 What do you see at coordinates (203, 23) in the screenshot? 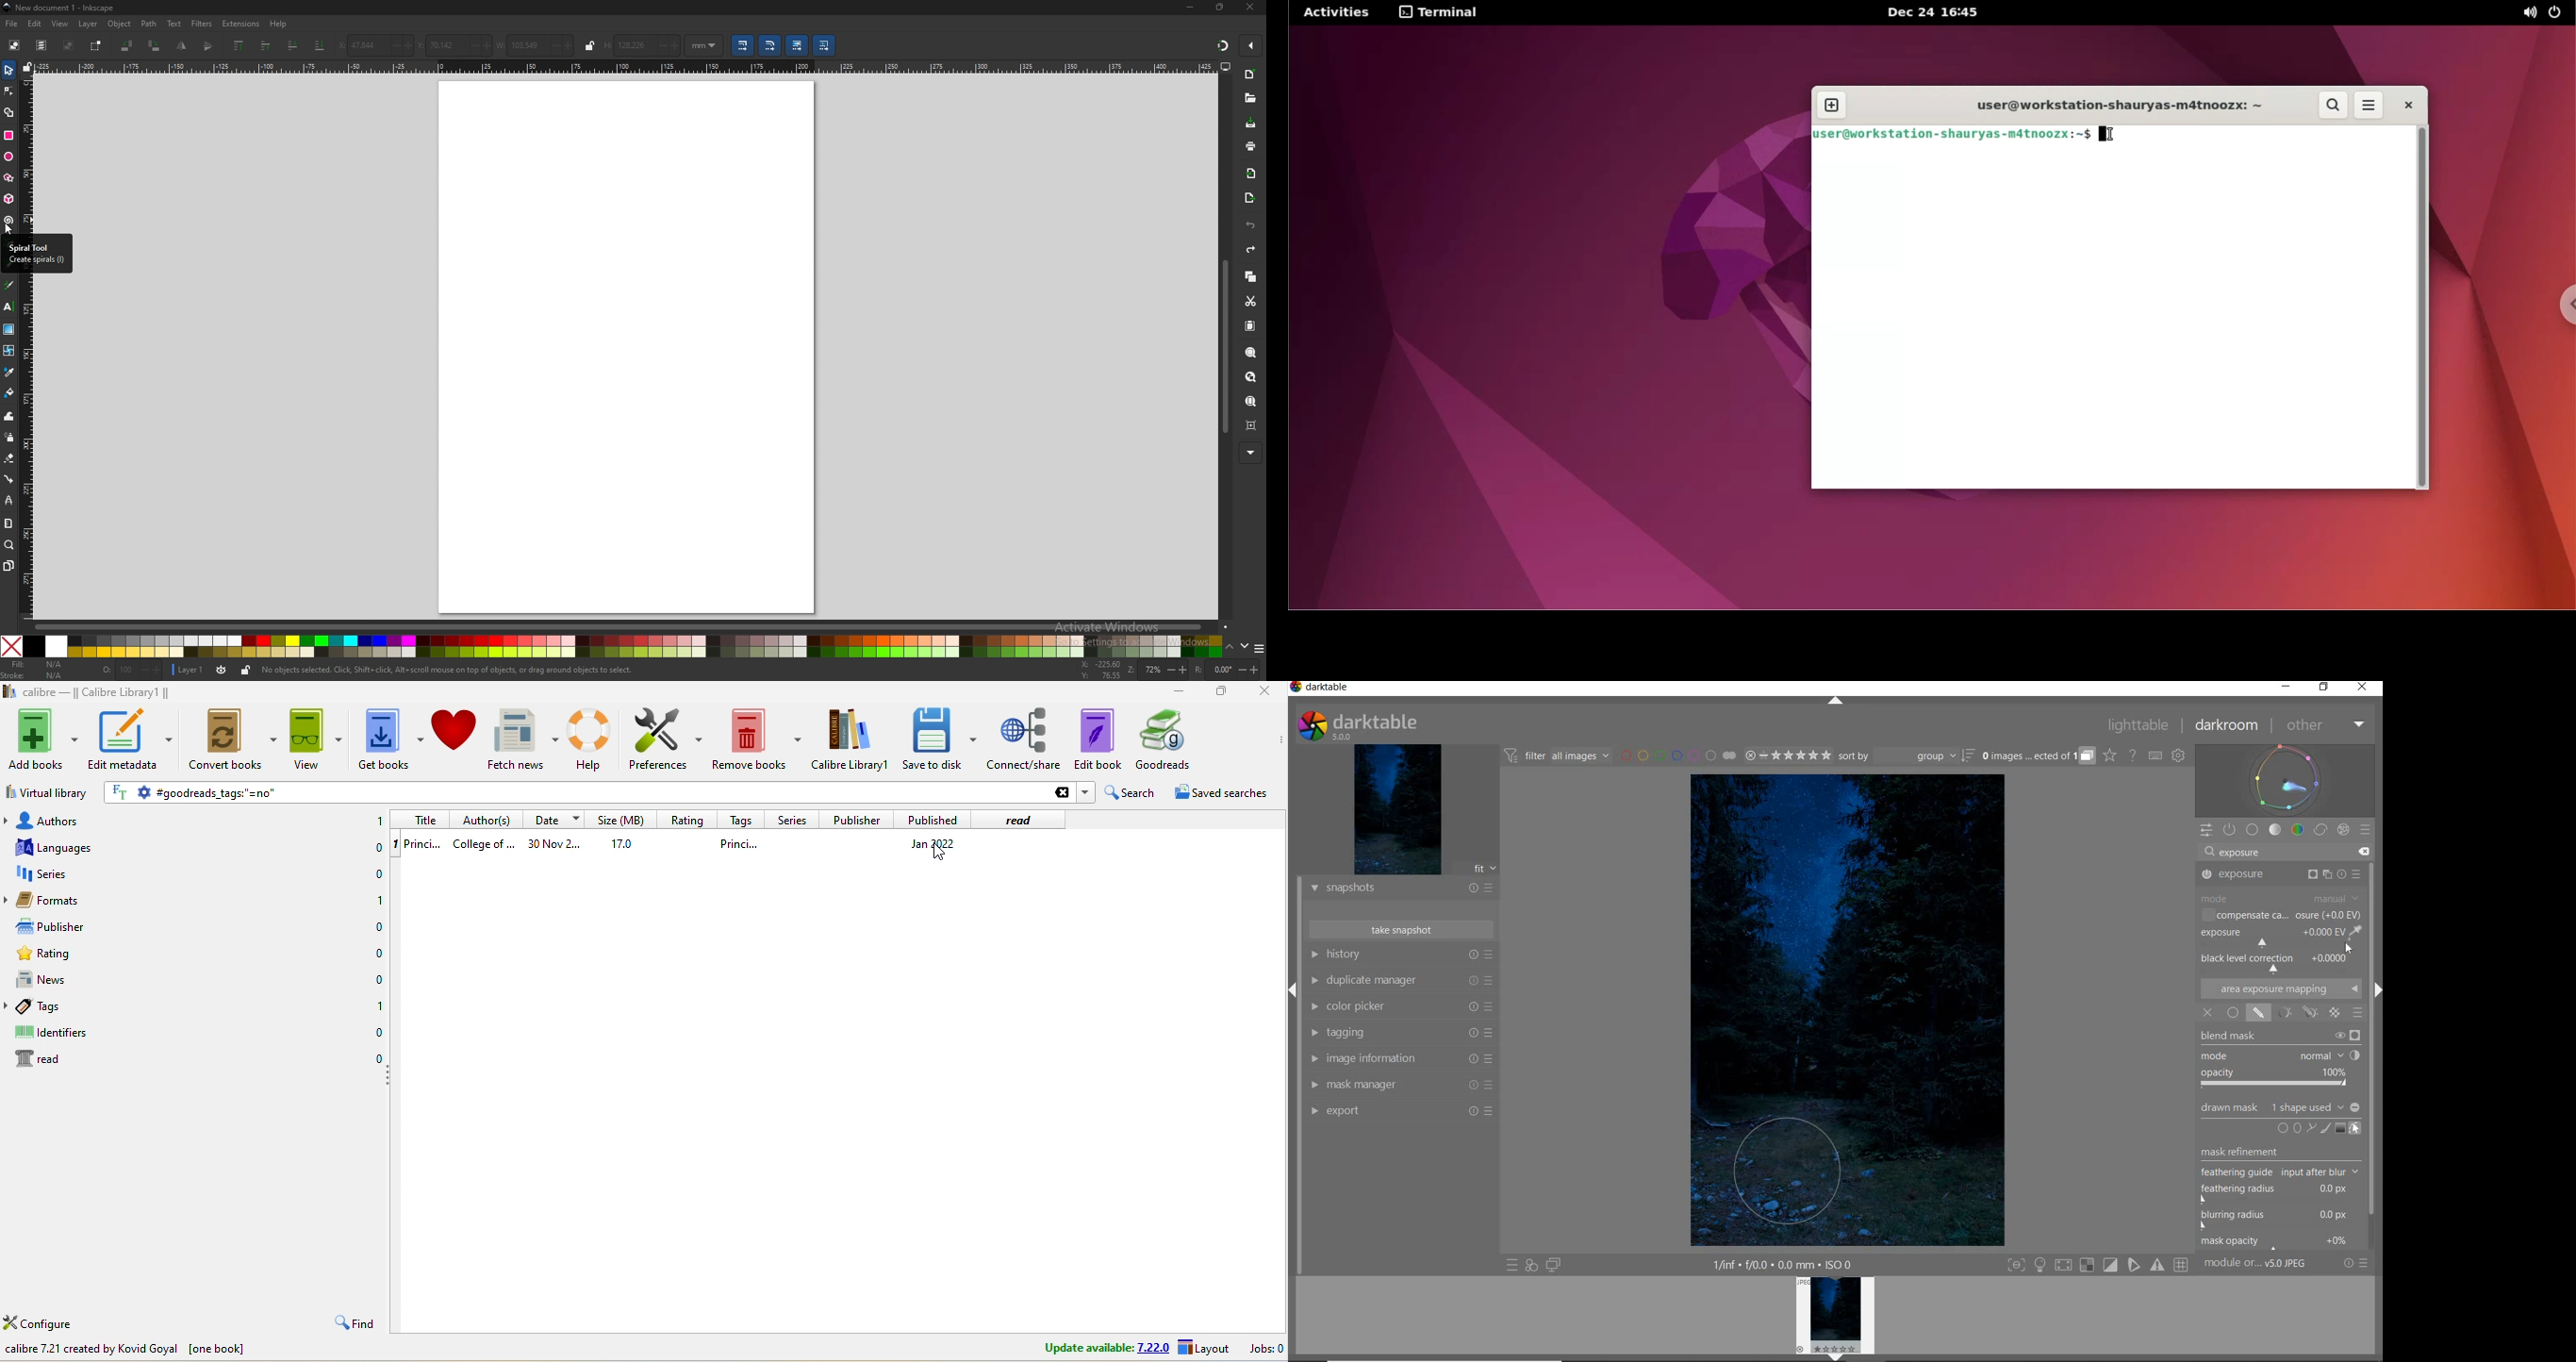
I see `filters` at bounding box center [203, 23].